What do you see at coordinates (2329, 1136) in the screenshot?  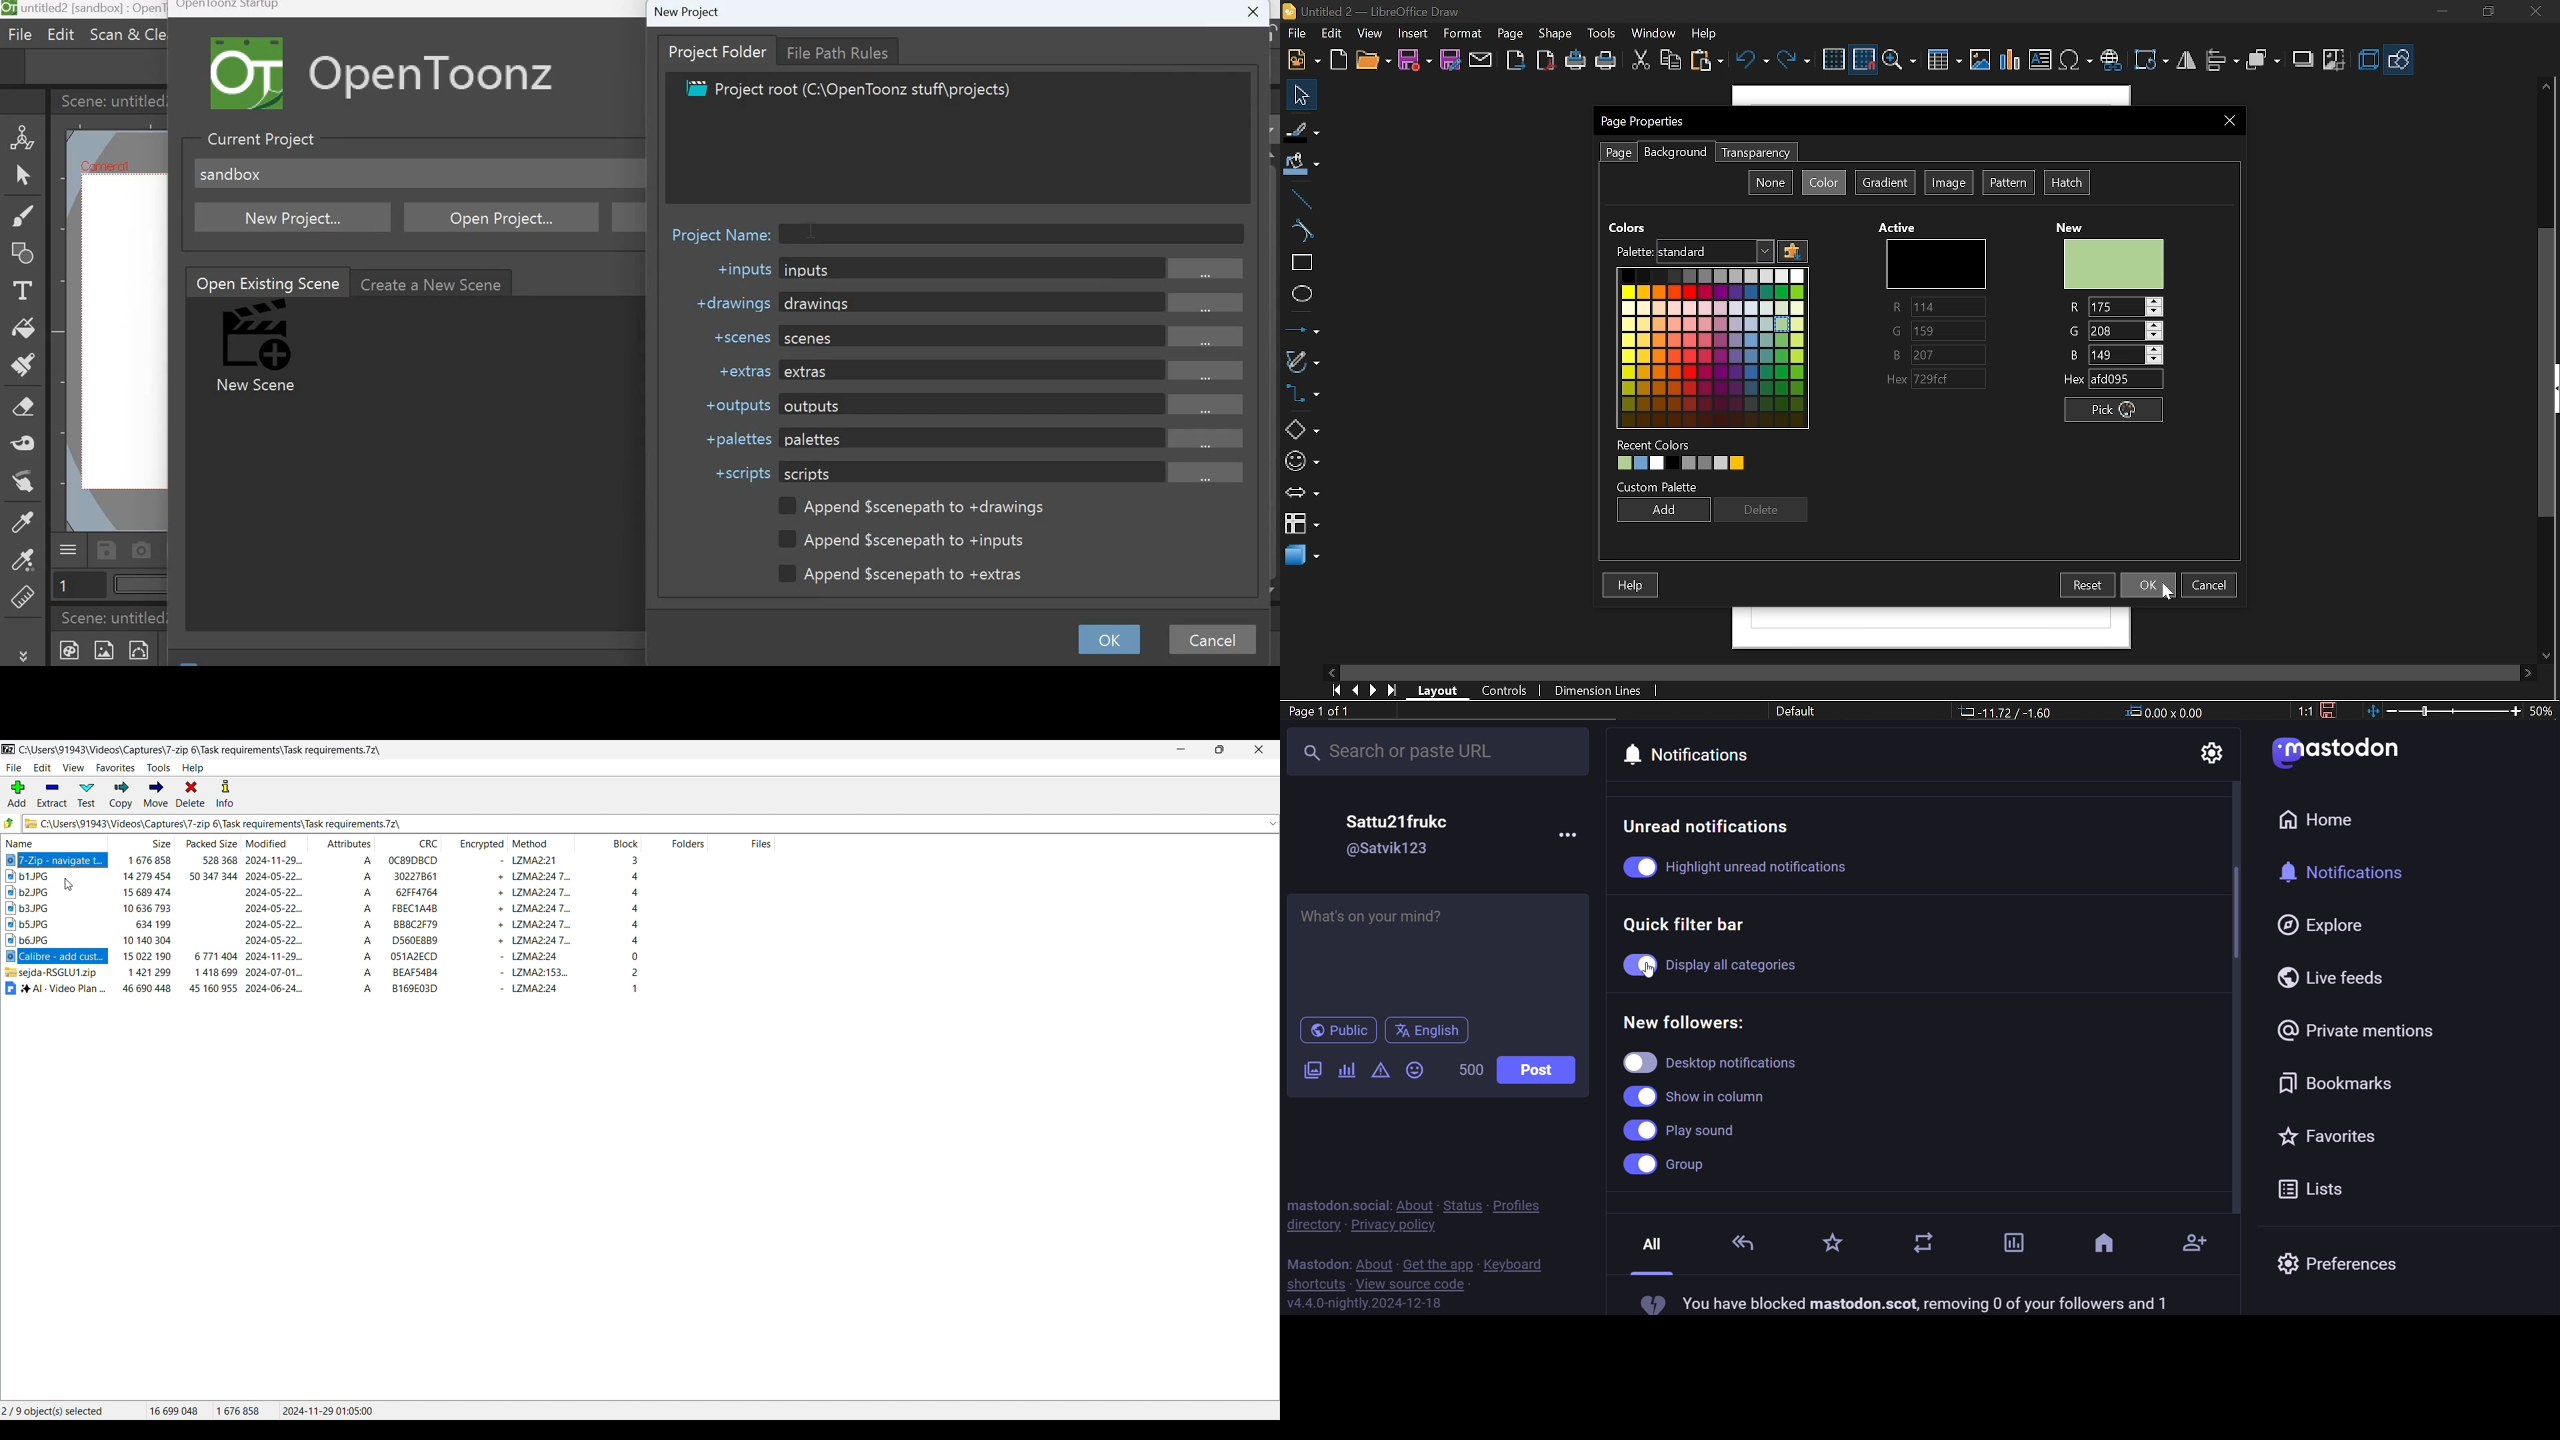 I see `favorite` at bounding box center [2329, 1136].